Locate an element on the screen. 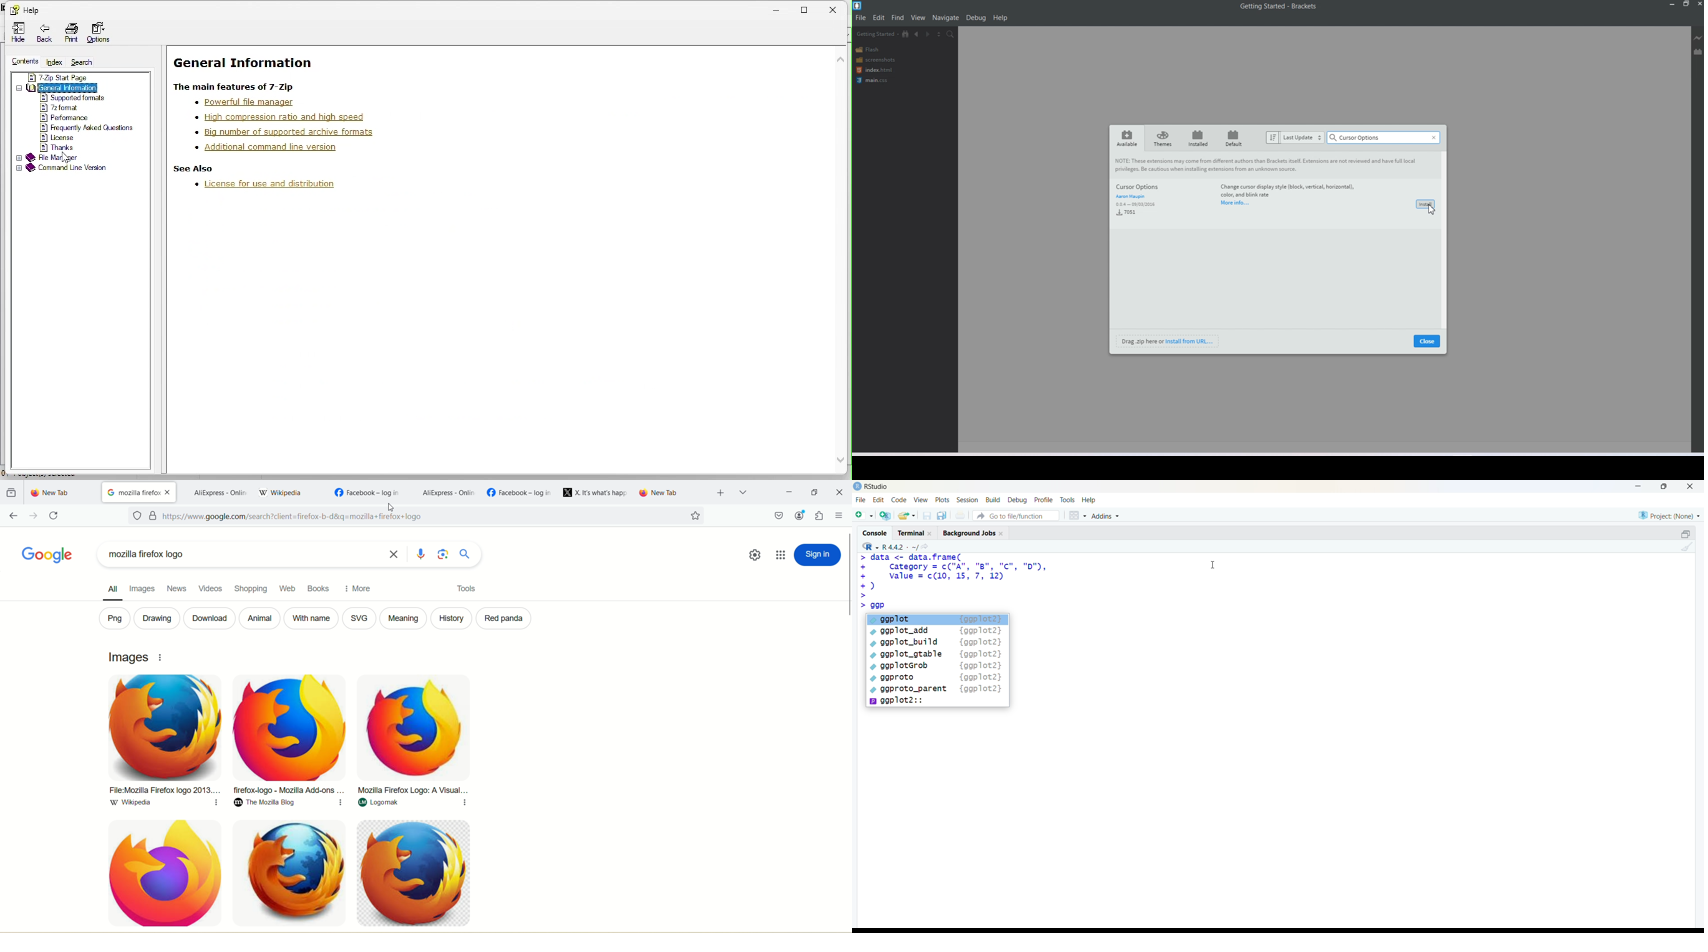 This screenshot has height=952, width=1708. ideos is located at coordinates (211, 590).